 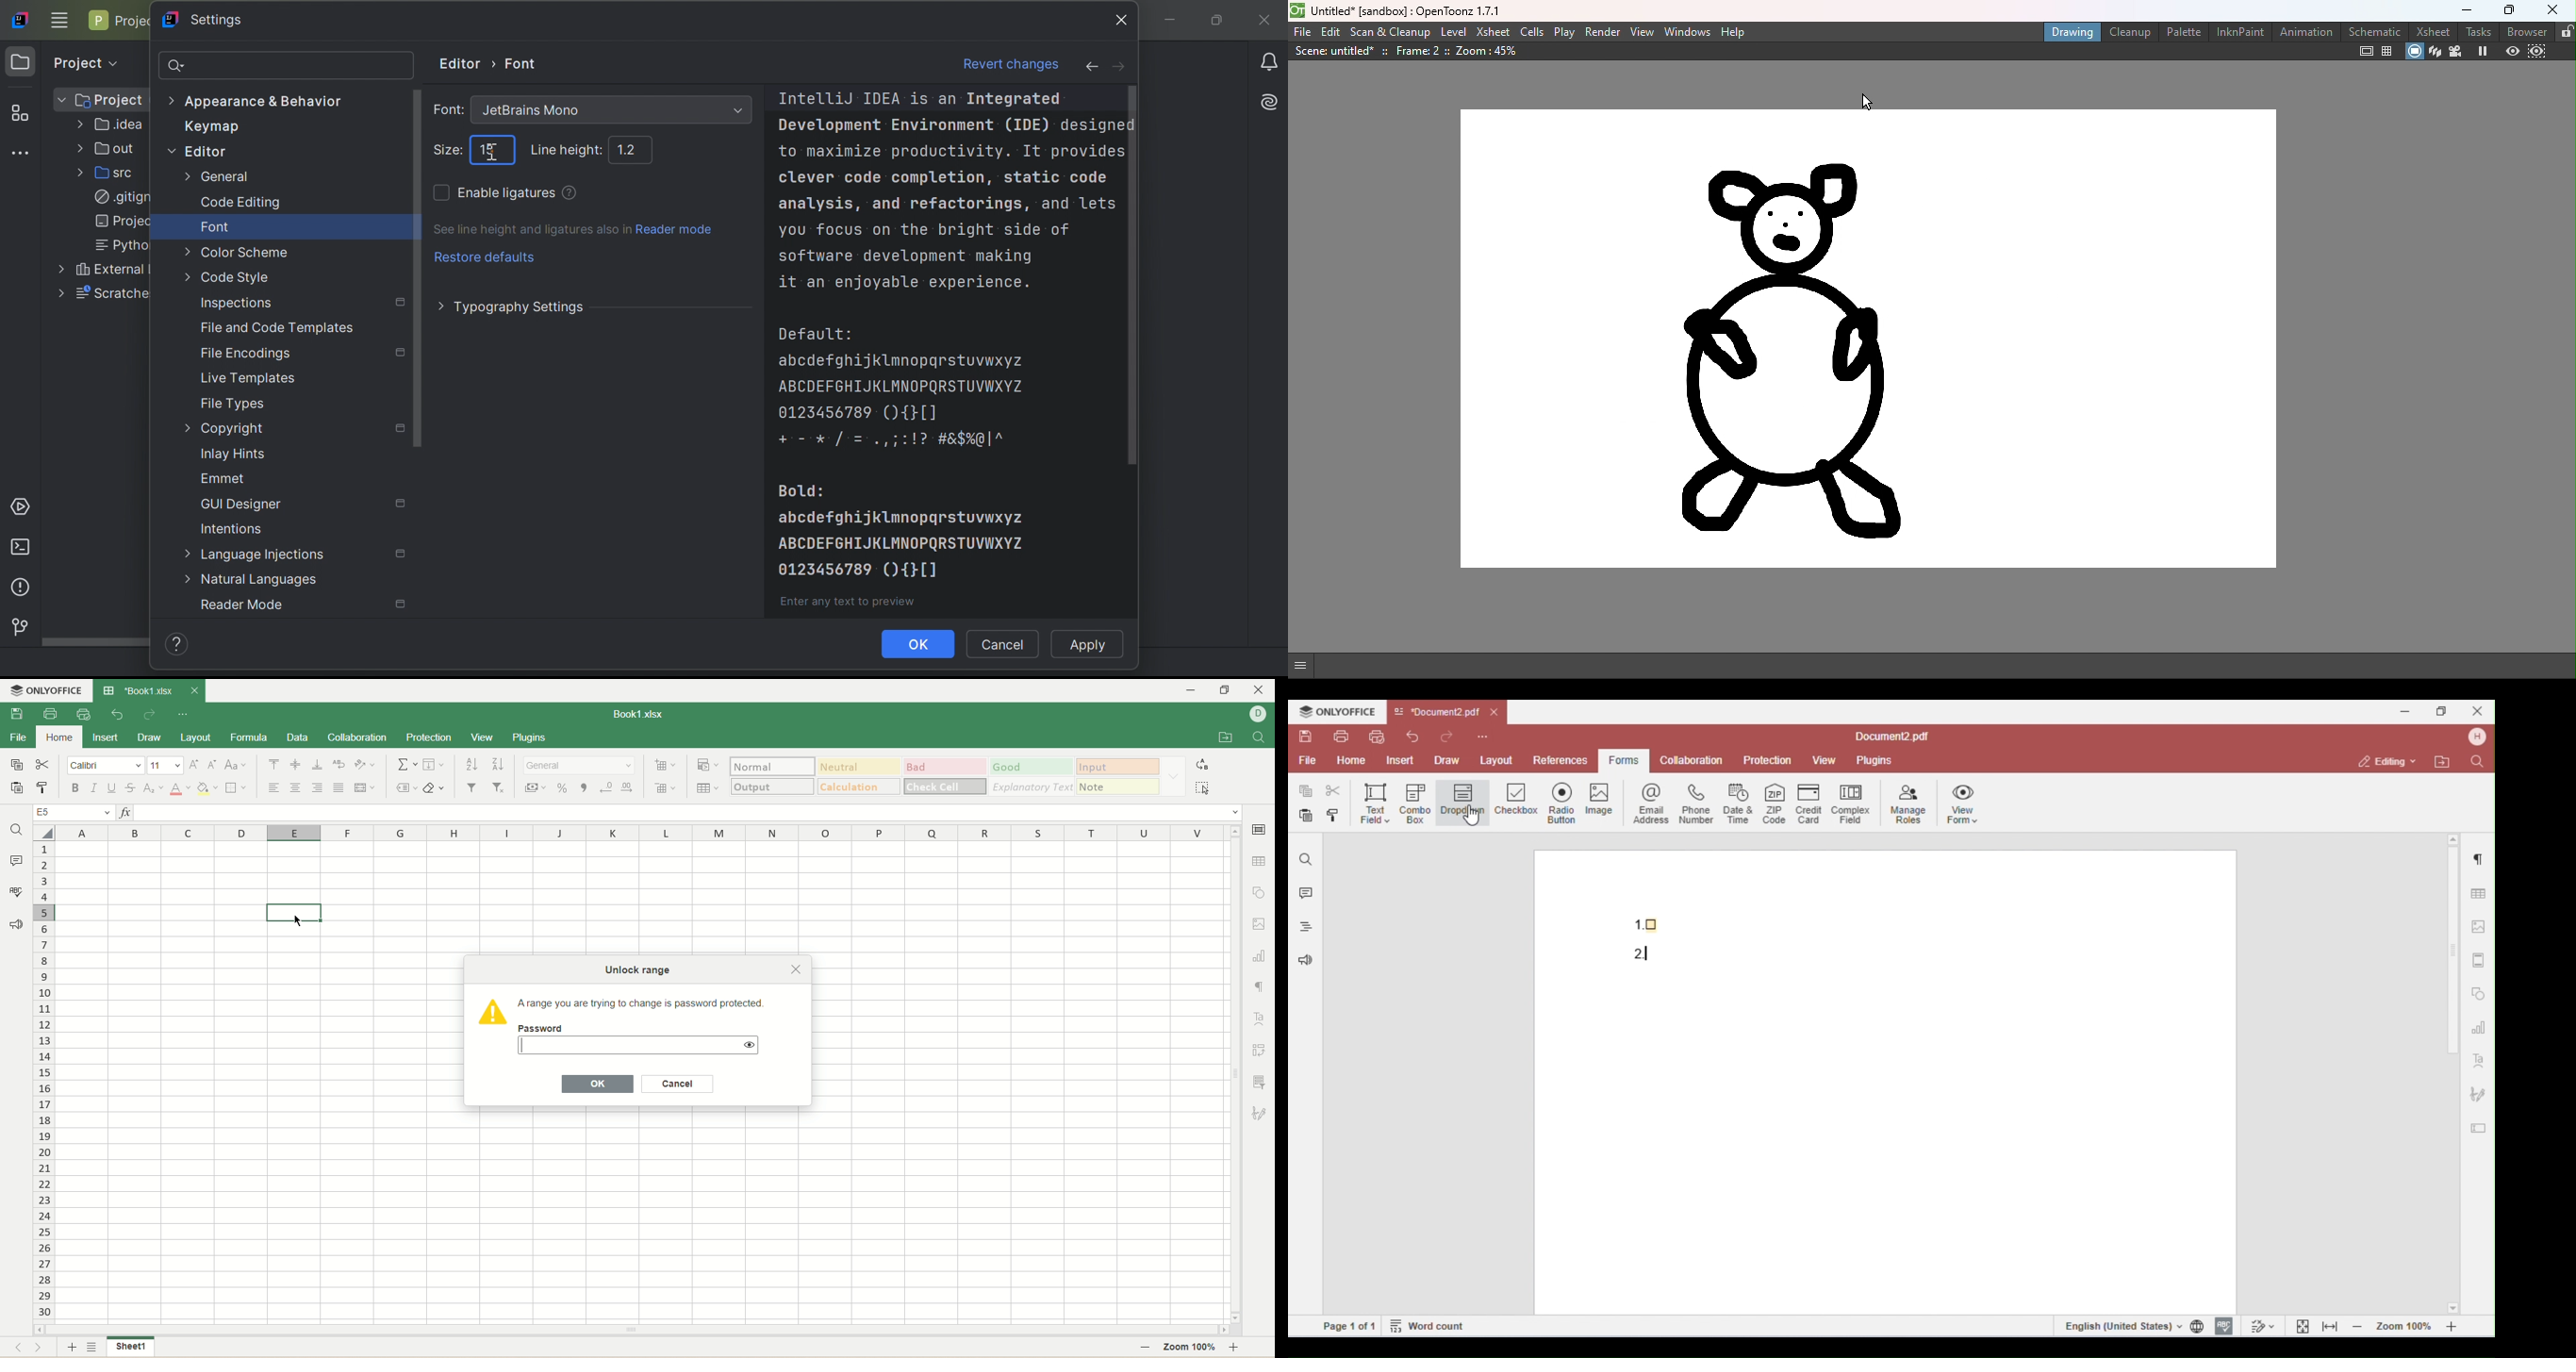 I want to click on bad, so click(x=945, y=767).